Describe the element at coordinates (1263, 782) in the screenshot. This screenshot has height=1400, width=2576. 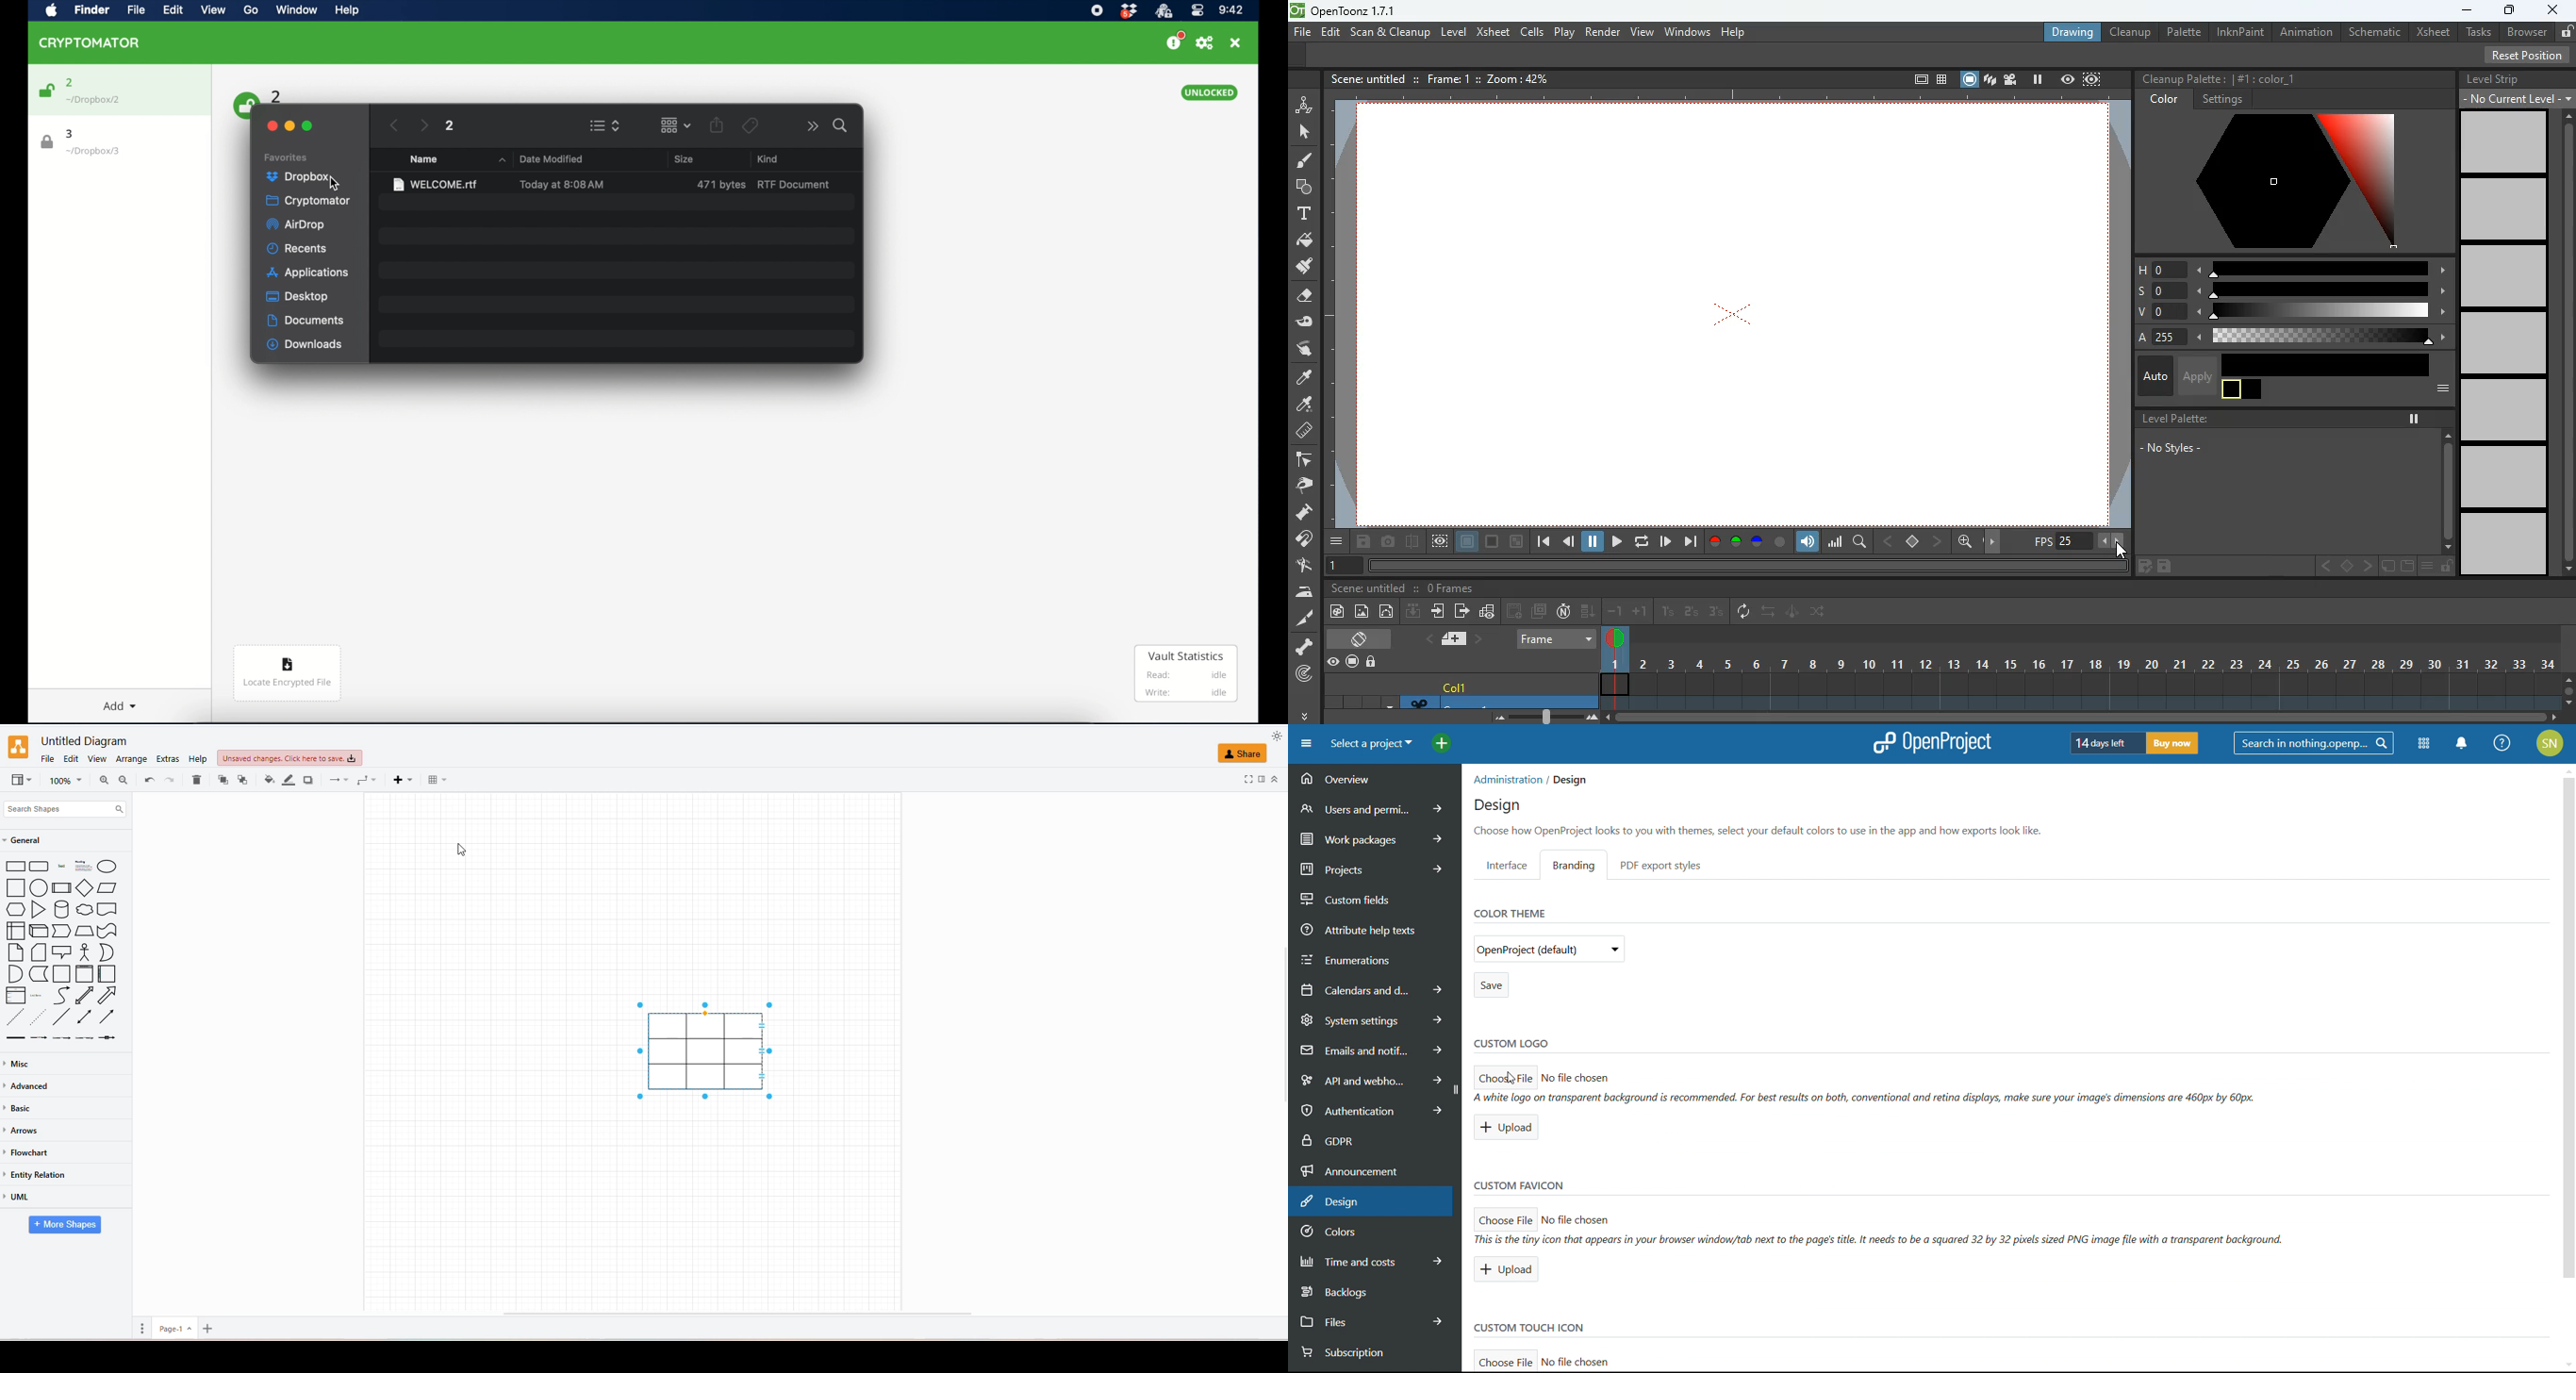
I see `format` at that location.